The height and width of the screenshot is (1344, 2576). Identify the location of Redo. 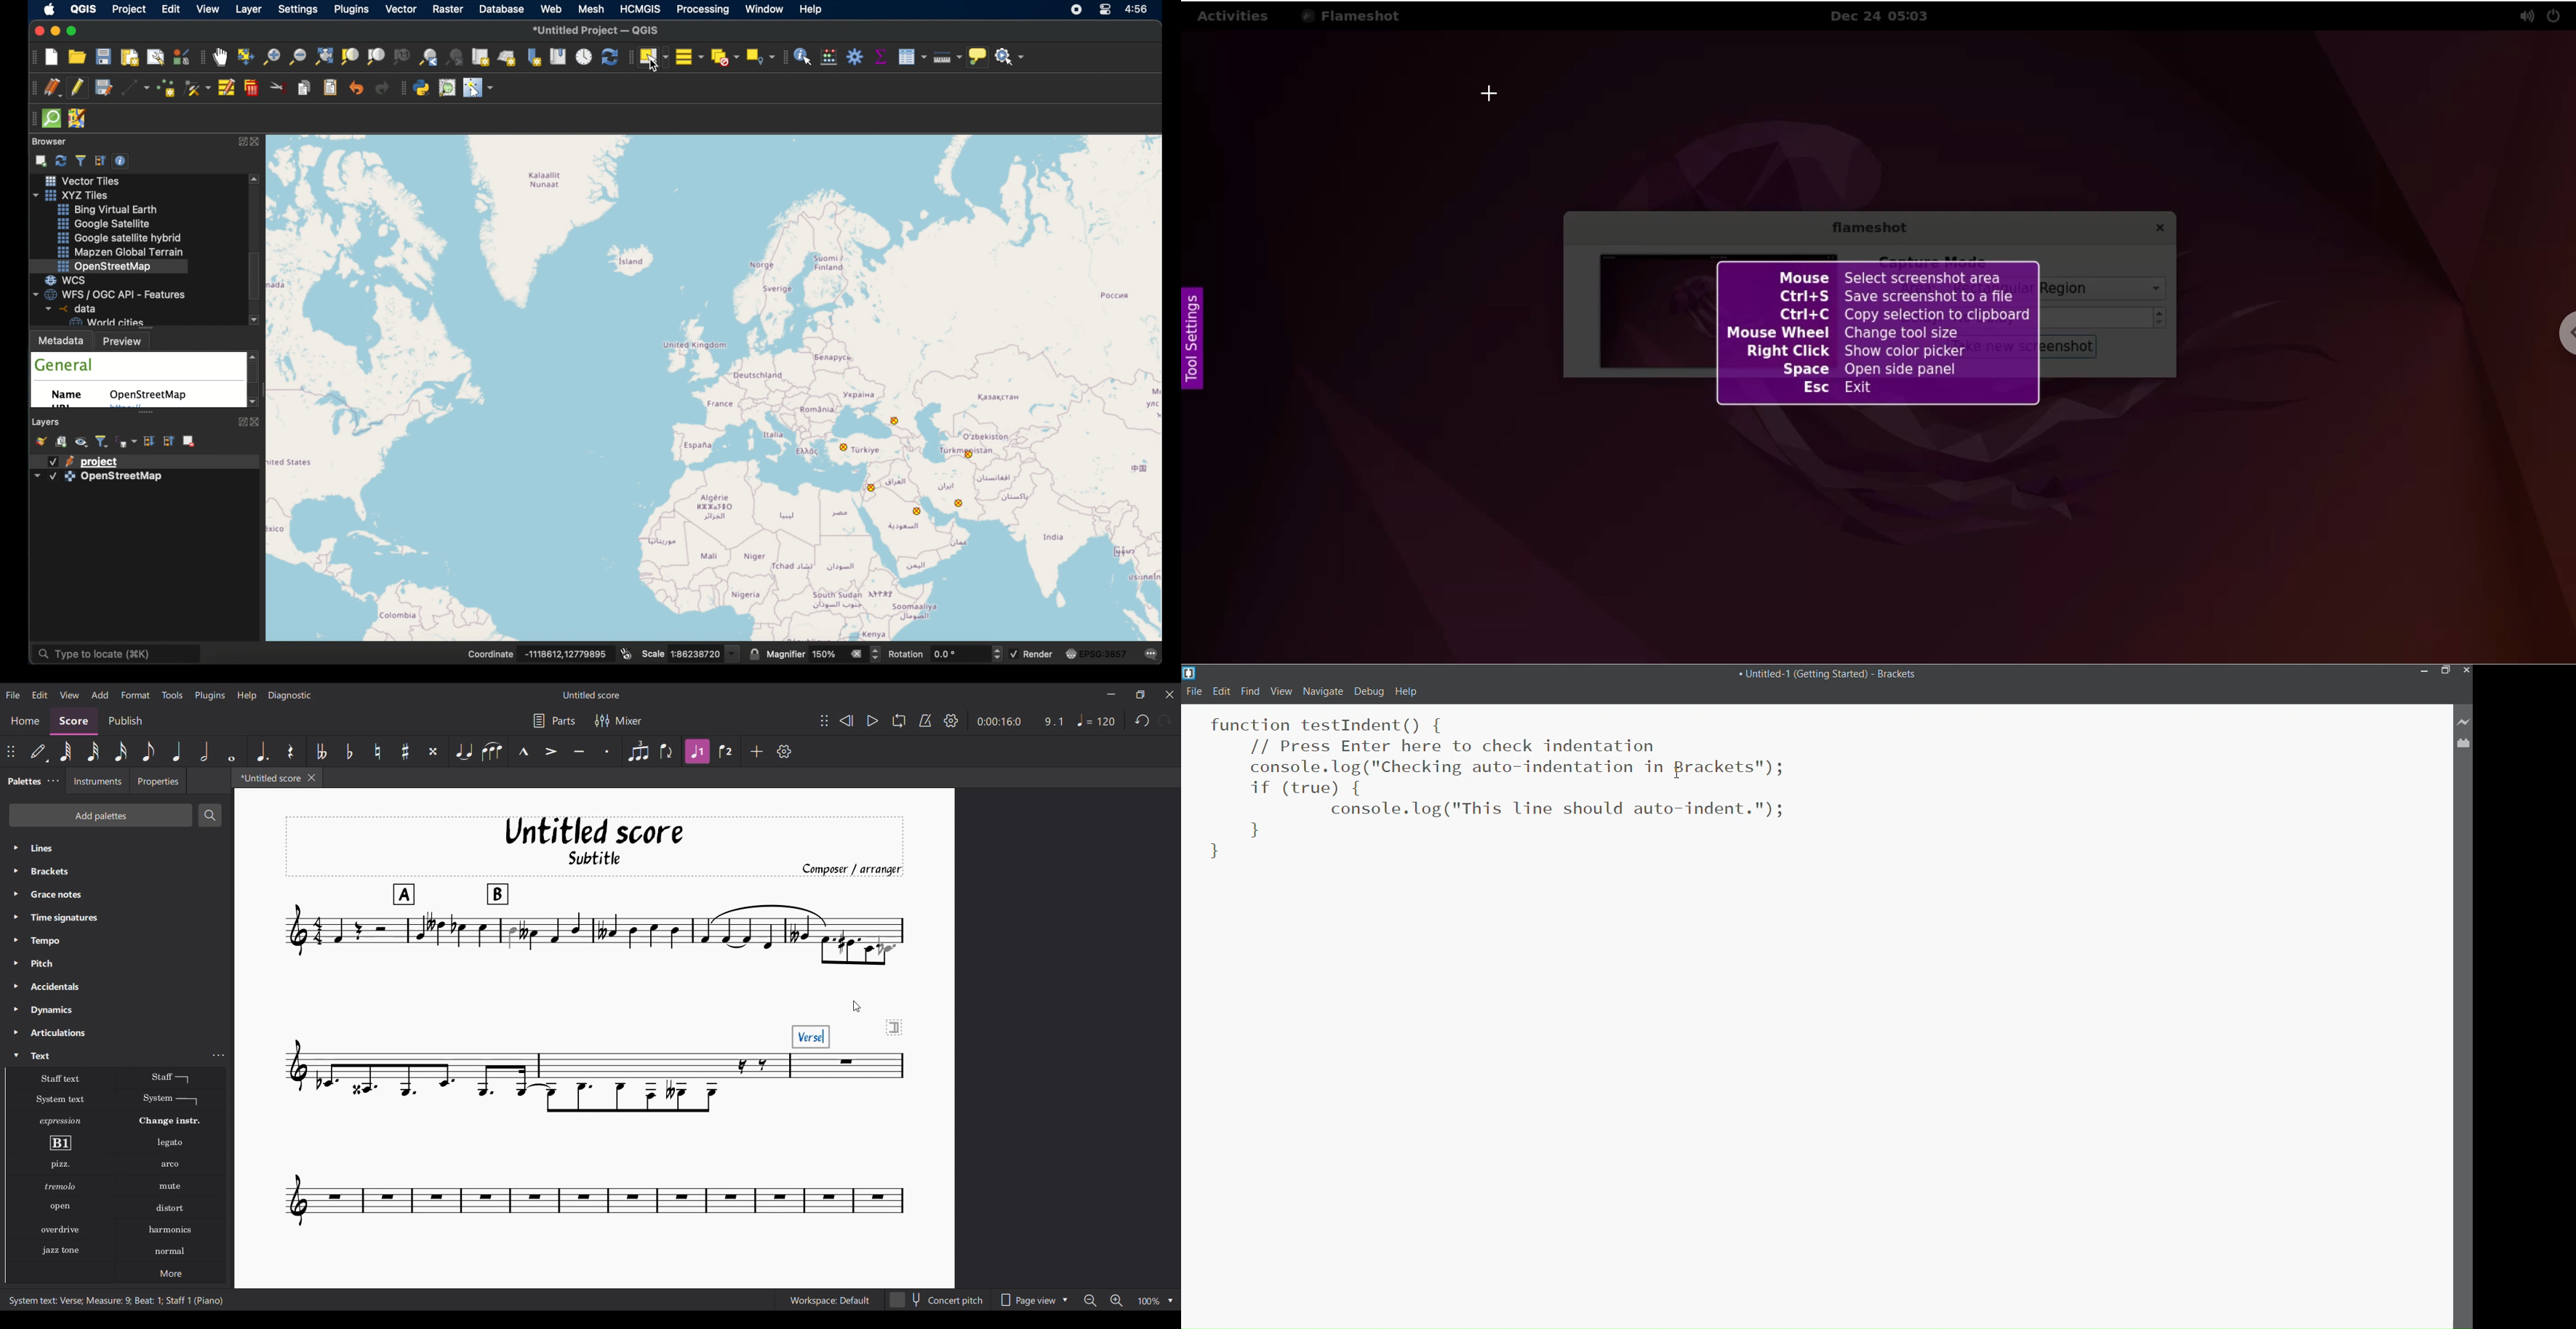
(1165, 720).